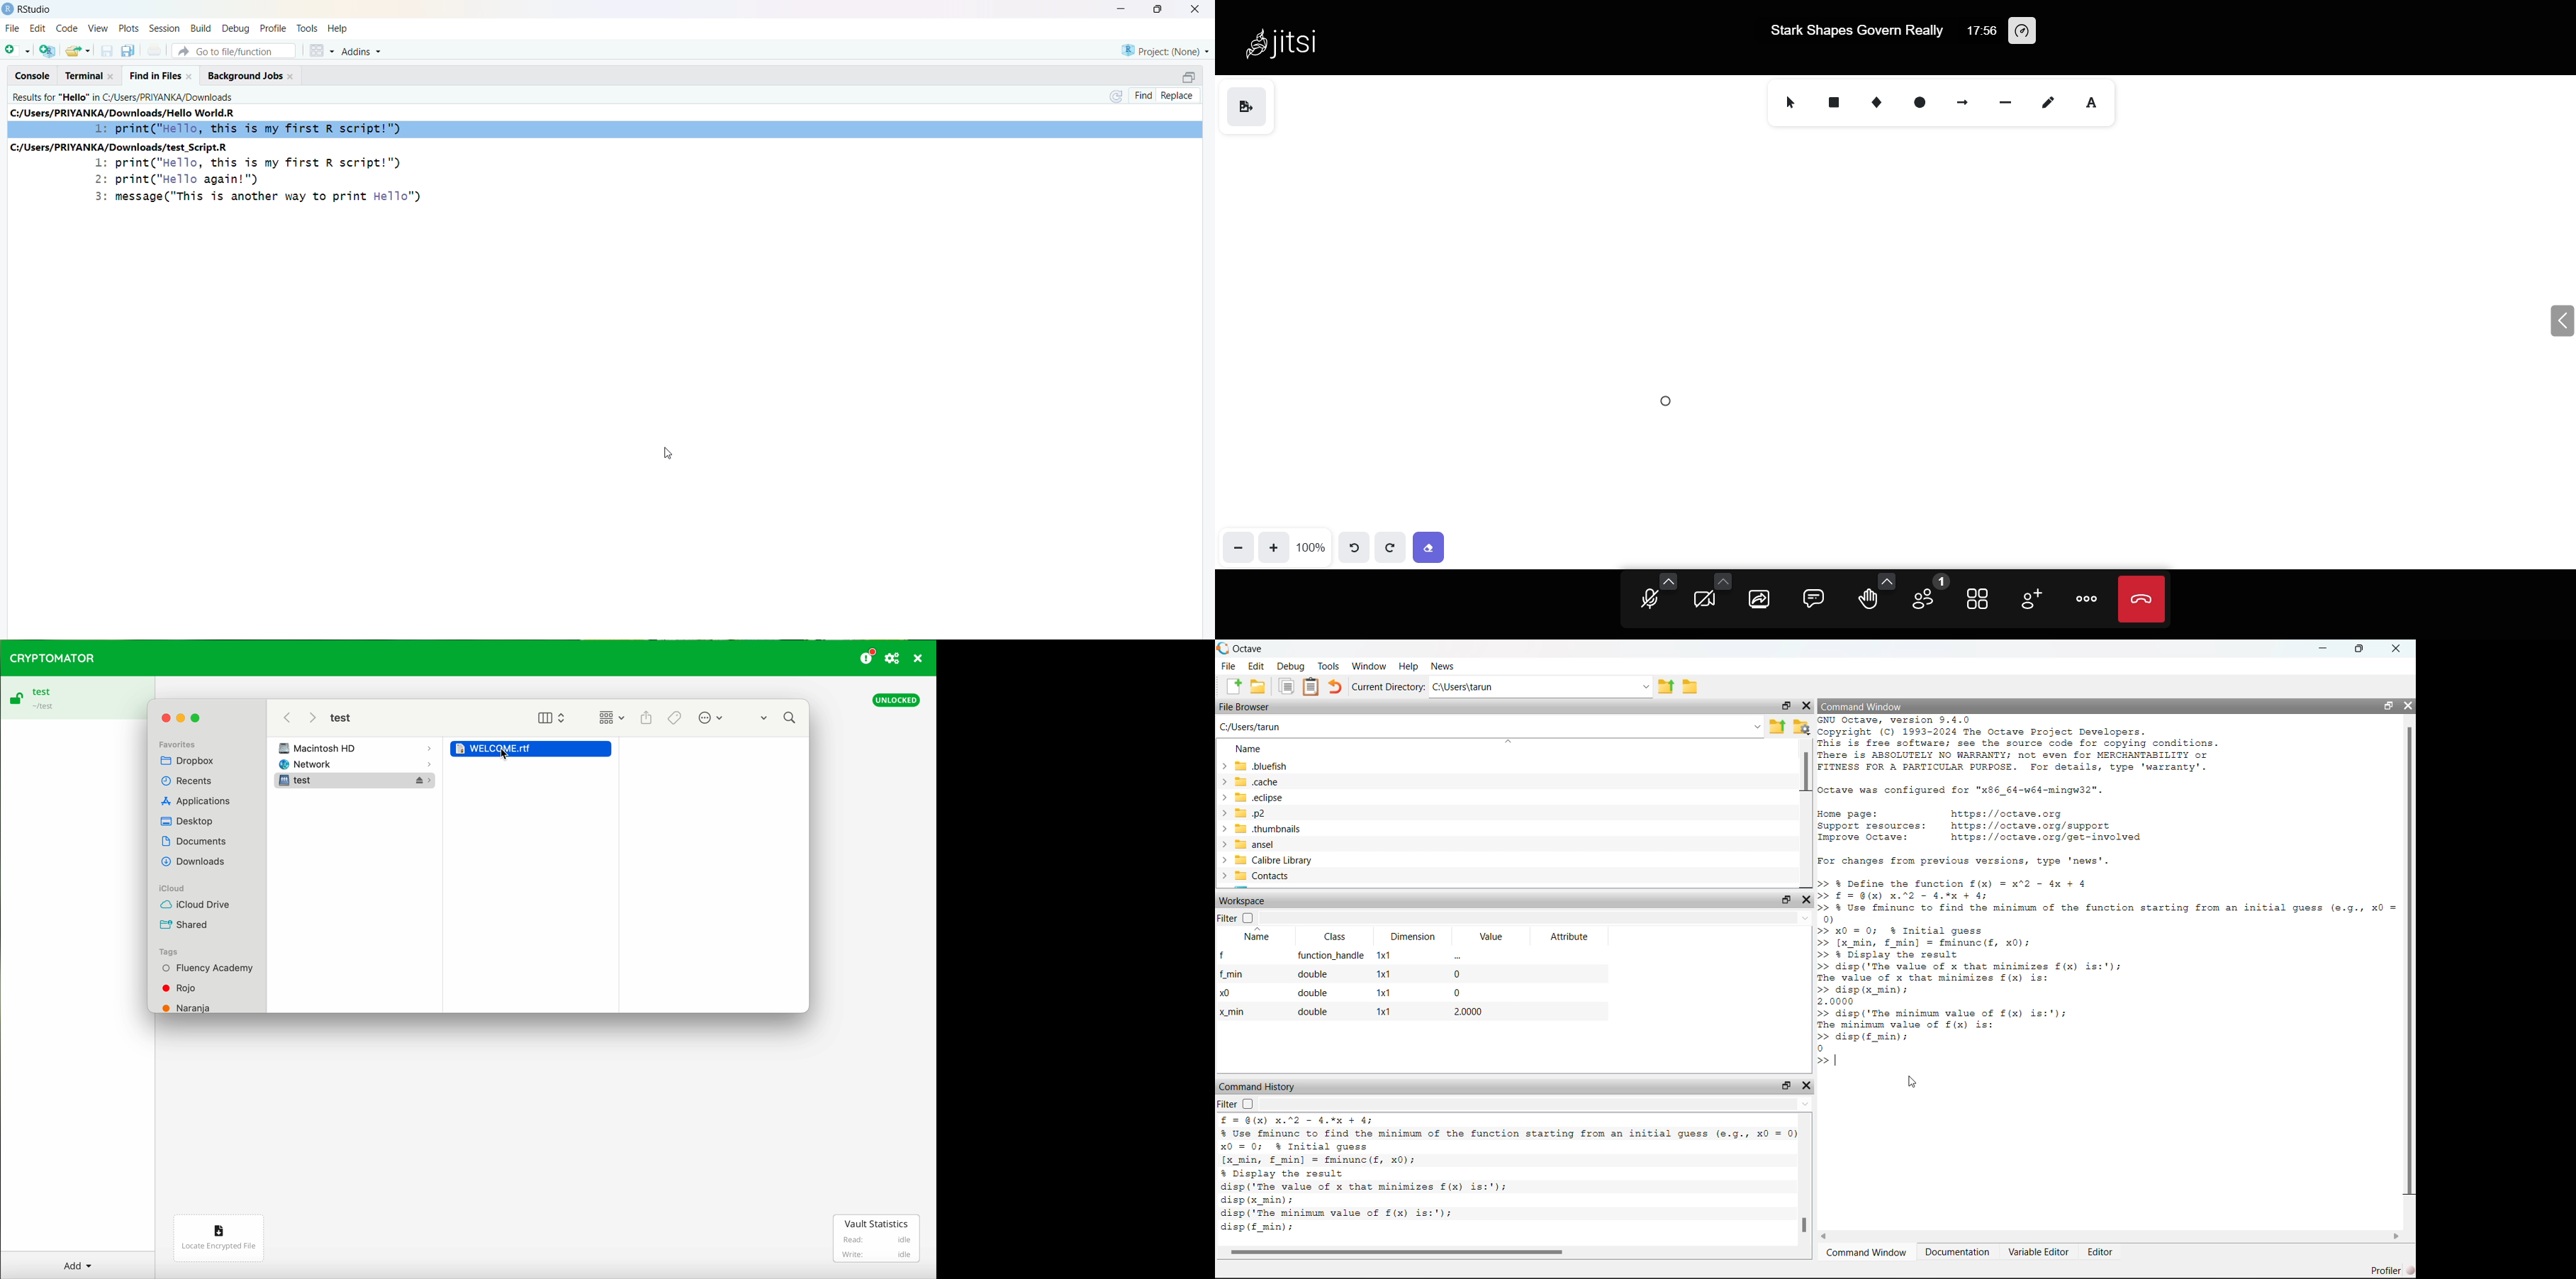 Image resolution: width=2576 pixels, height=1288 pixels. What do you see at coordinates (1676, 404) in the screenshot?
I see `eraser cursor` at bounding box center [1676, 404].